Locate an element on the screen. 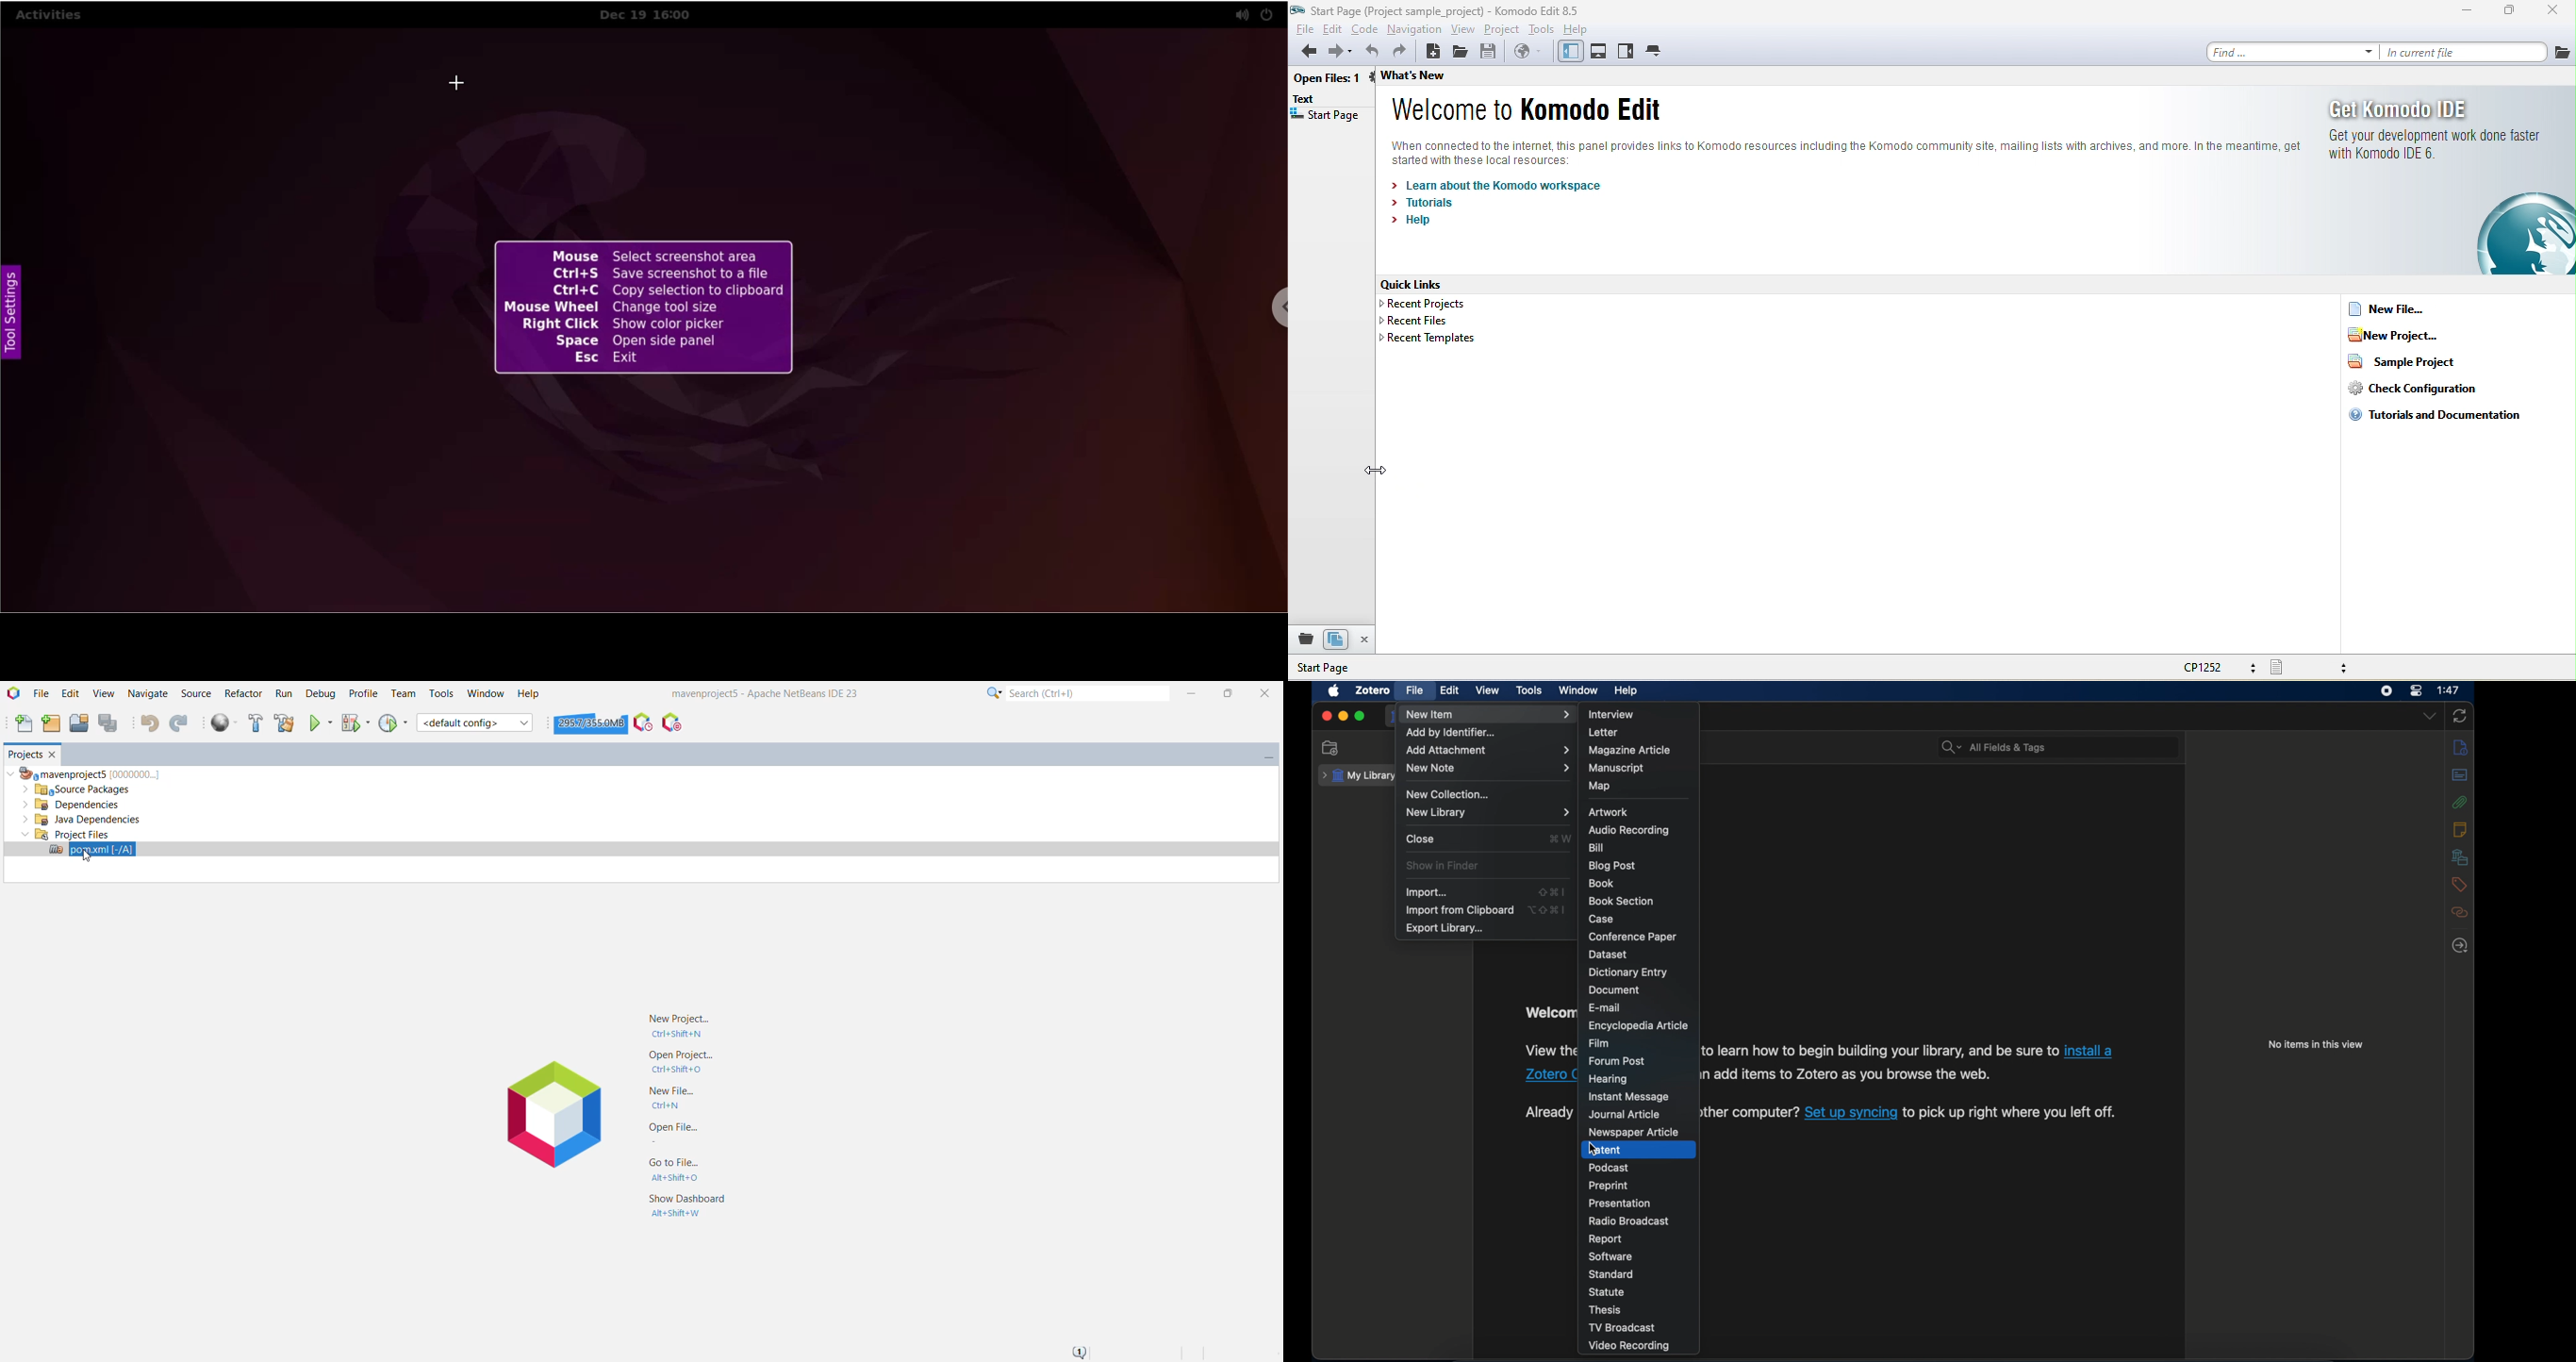 The height and width of the screenshot is (1372, 2576). add attachment is located at coordinates (1488, 749).